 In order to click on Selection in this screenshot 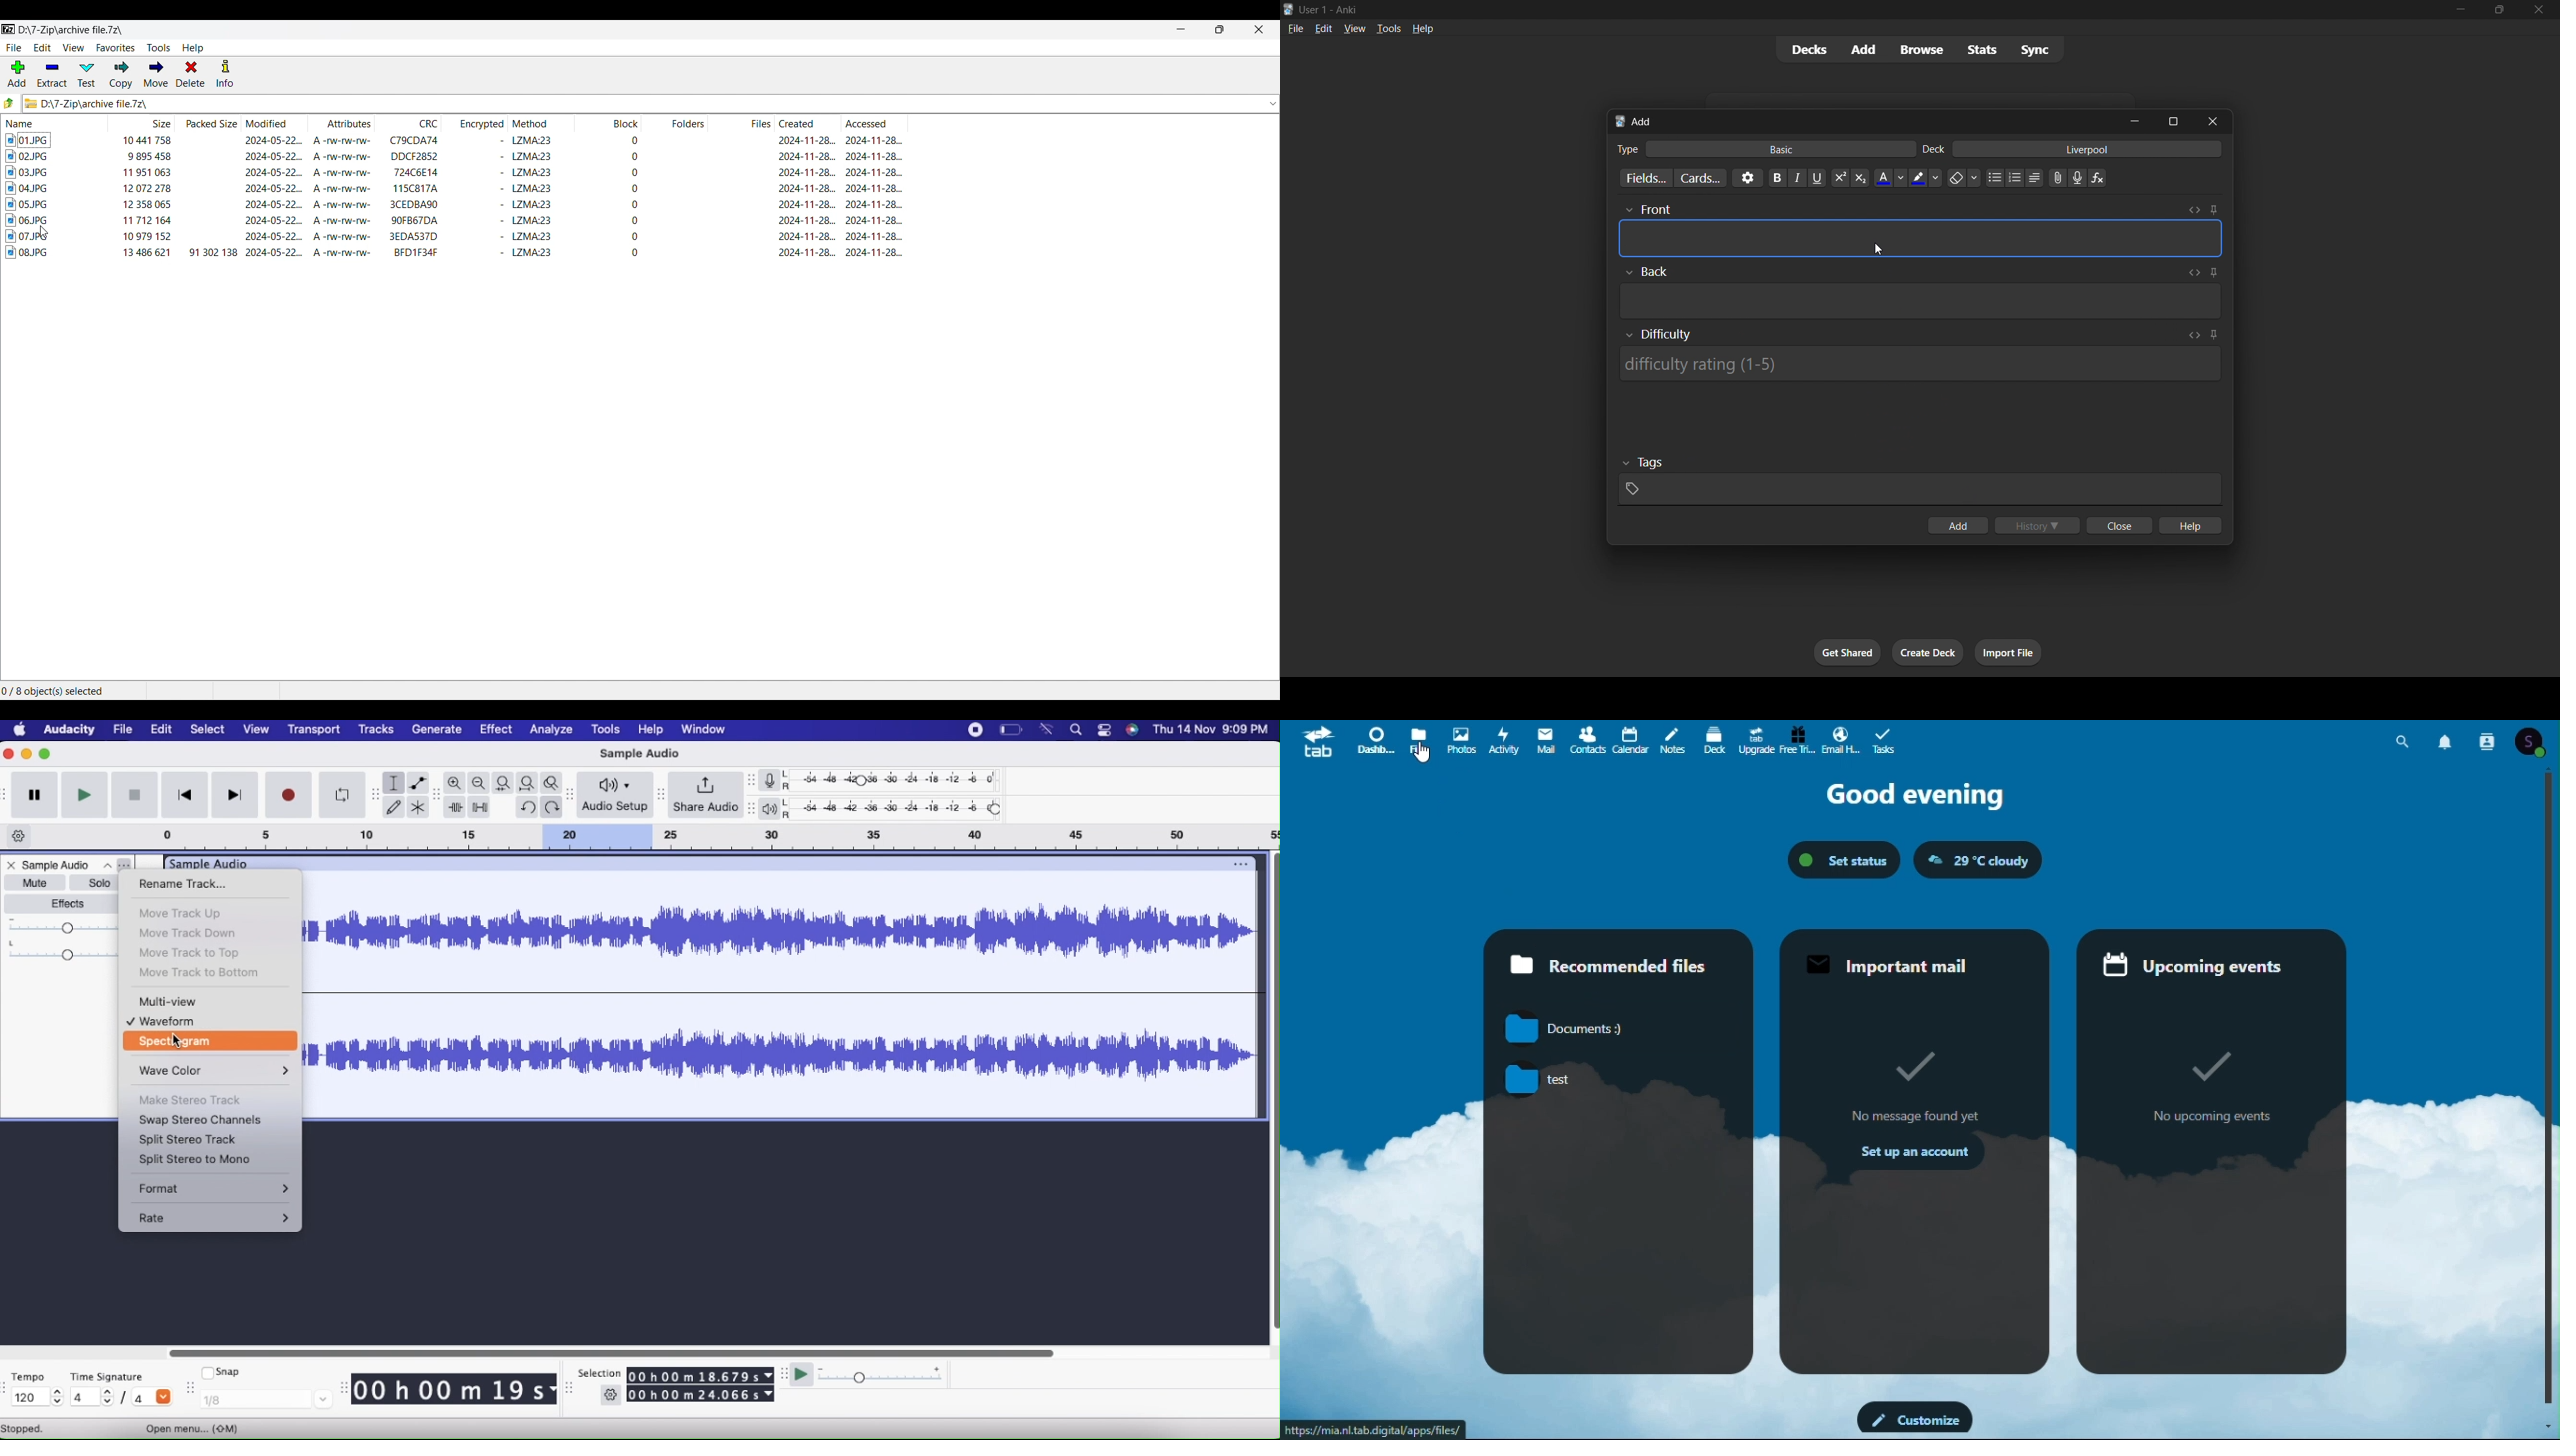, I will do `click(601, 1374)`.